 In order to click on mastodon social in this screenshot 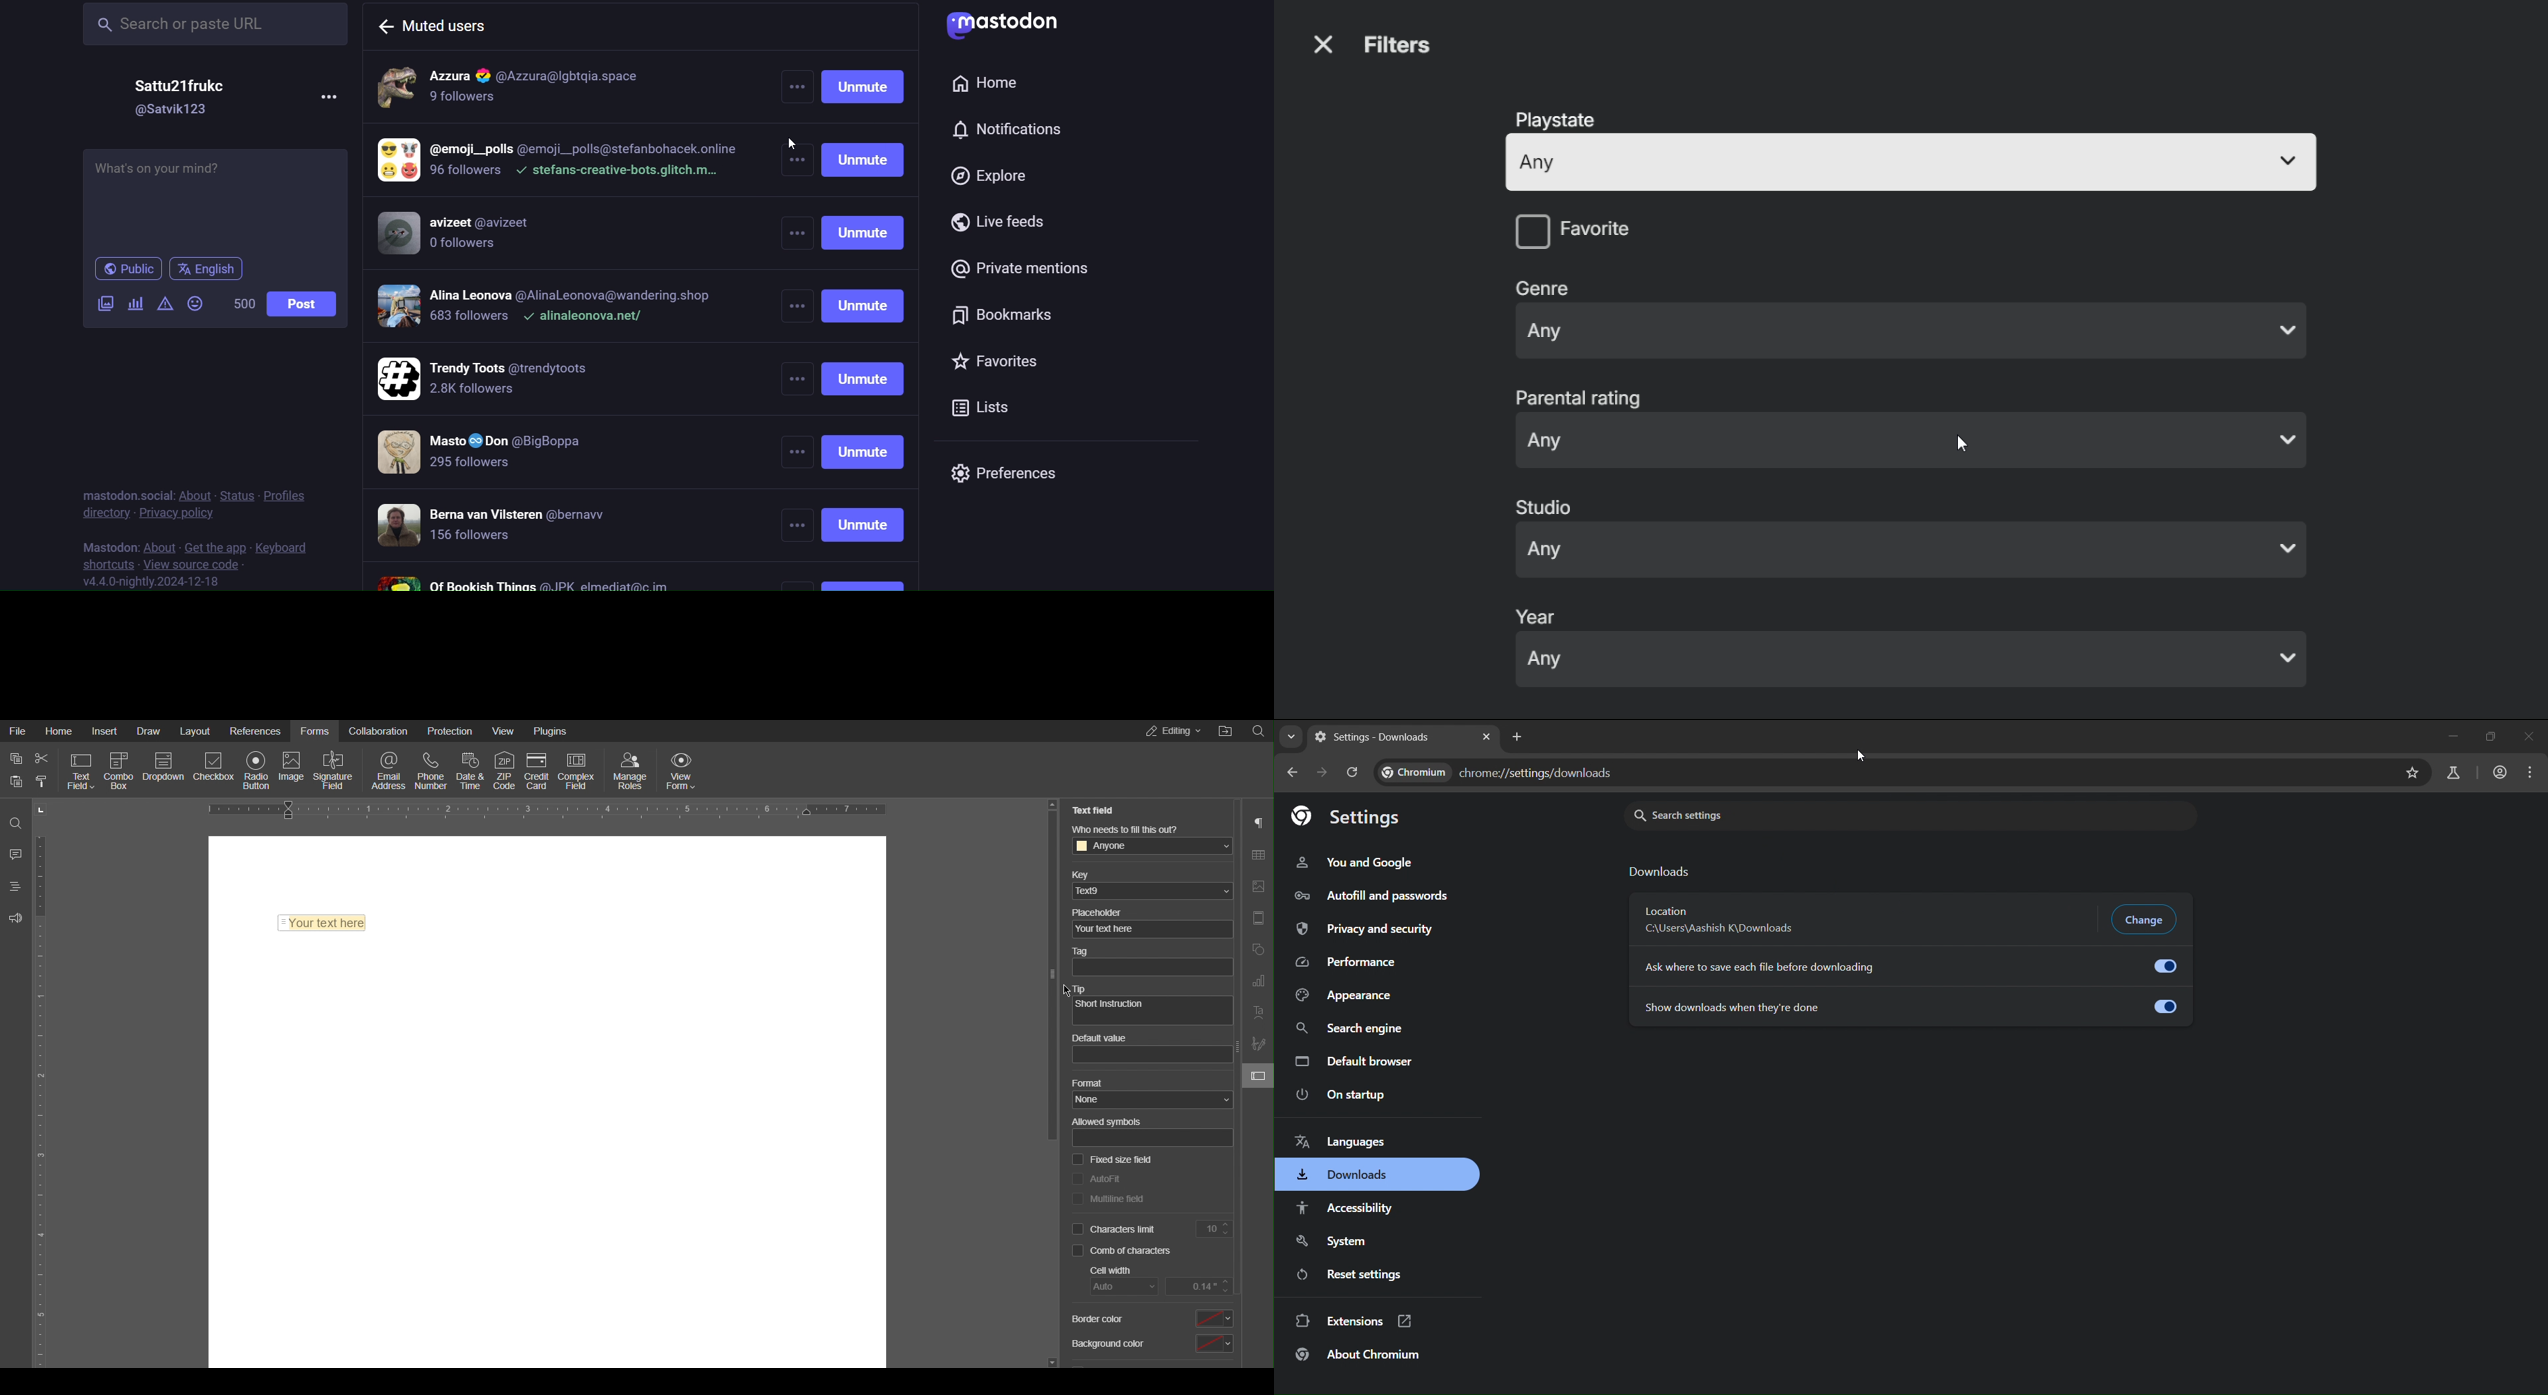, I will do `click(124, 495)`.